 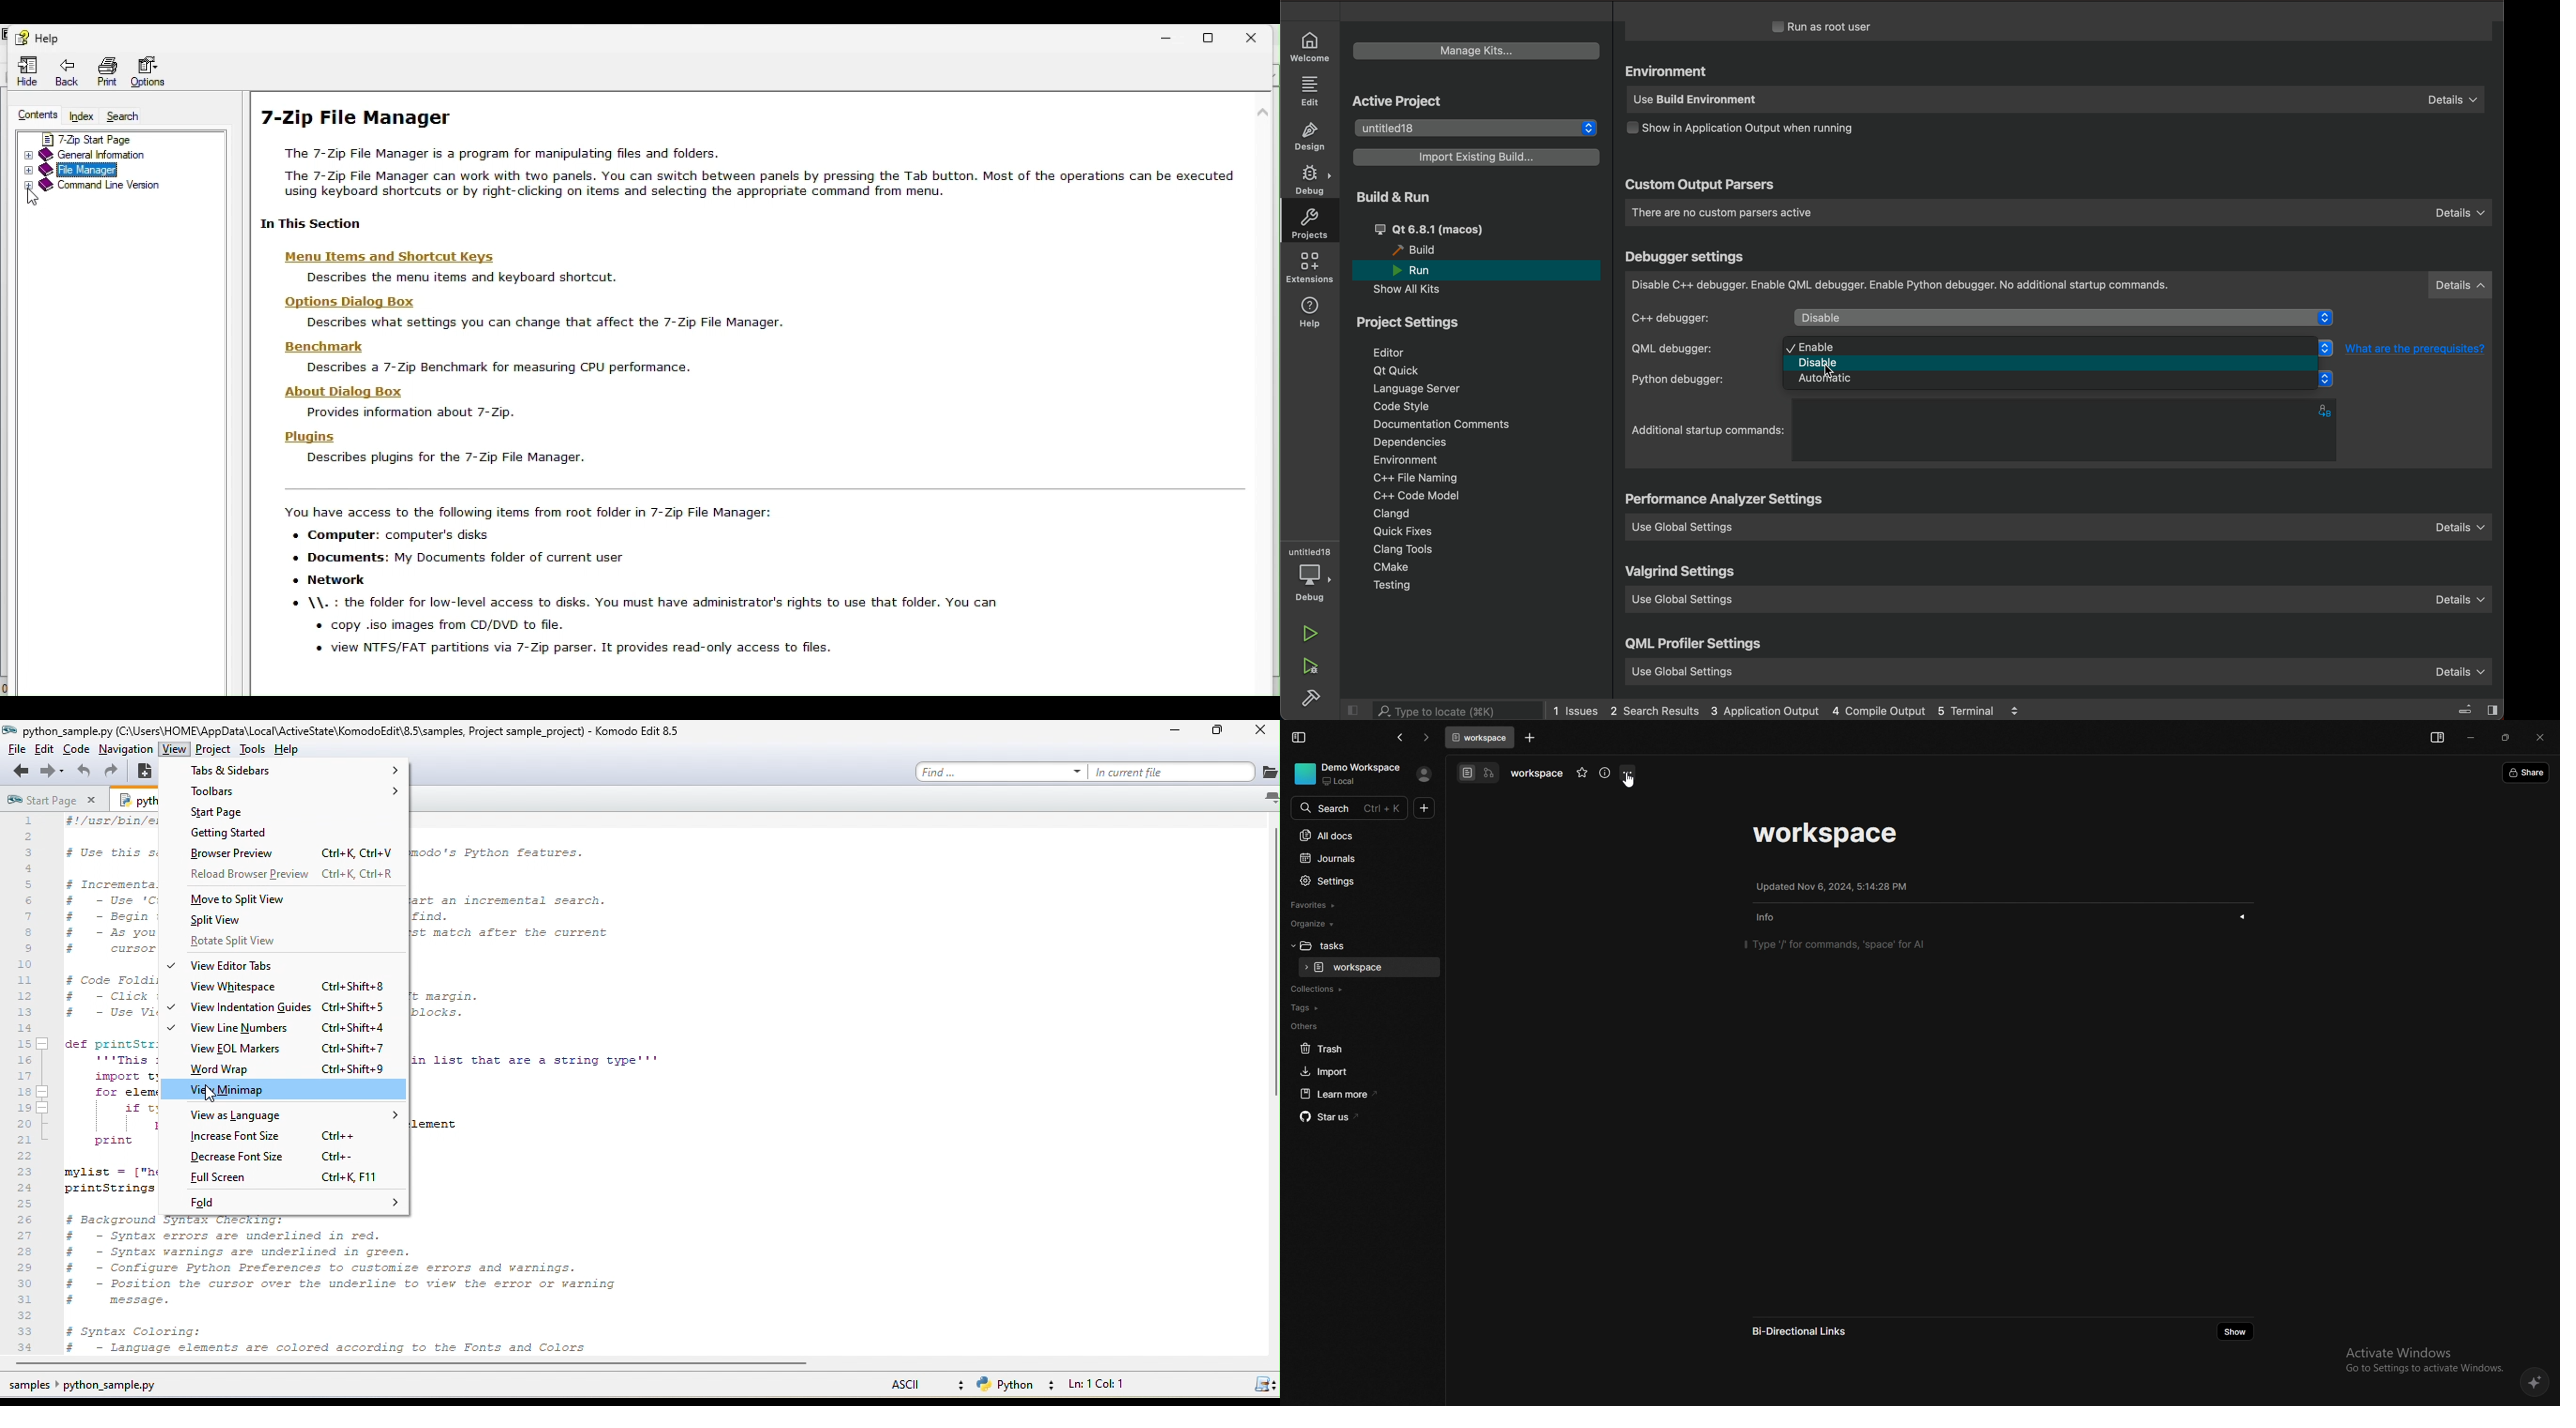 What do you see at coordinates (2058, 365) in the screenshot?
I see `disable` at bounding box center [2058, 365].